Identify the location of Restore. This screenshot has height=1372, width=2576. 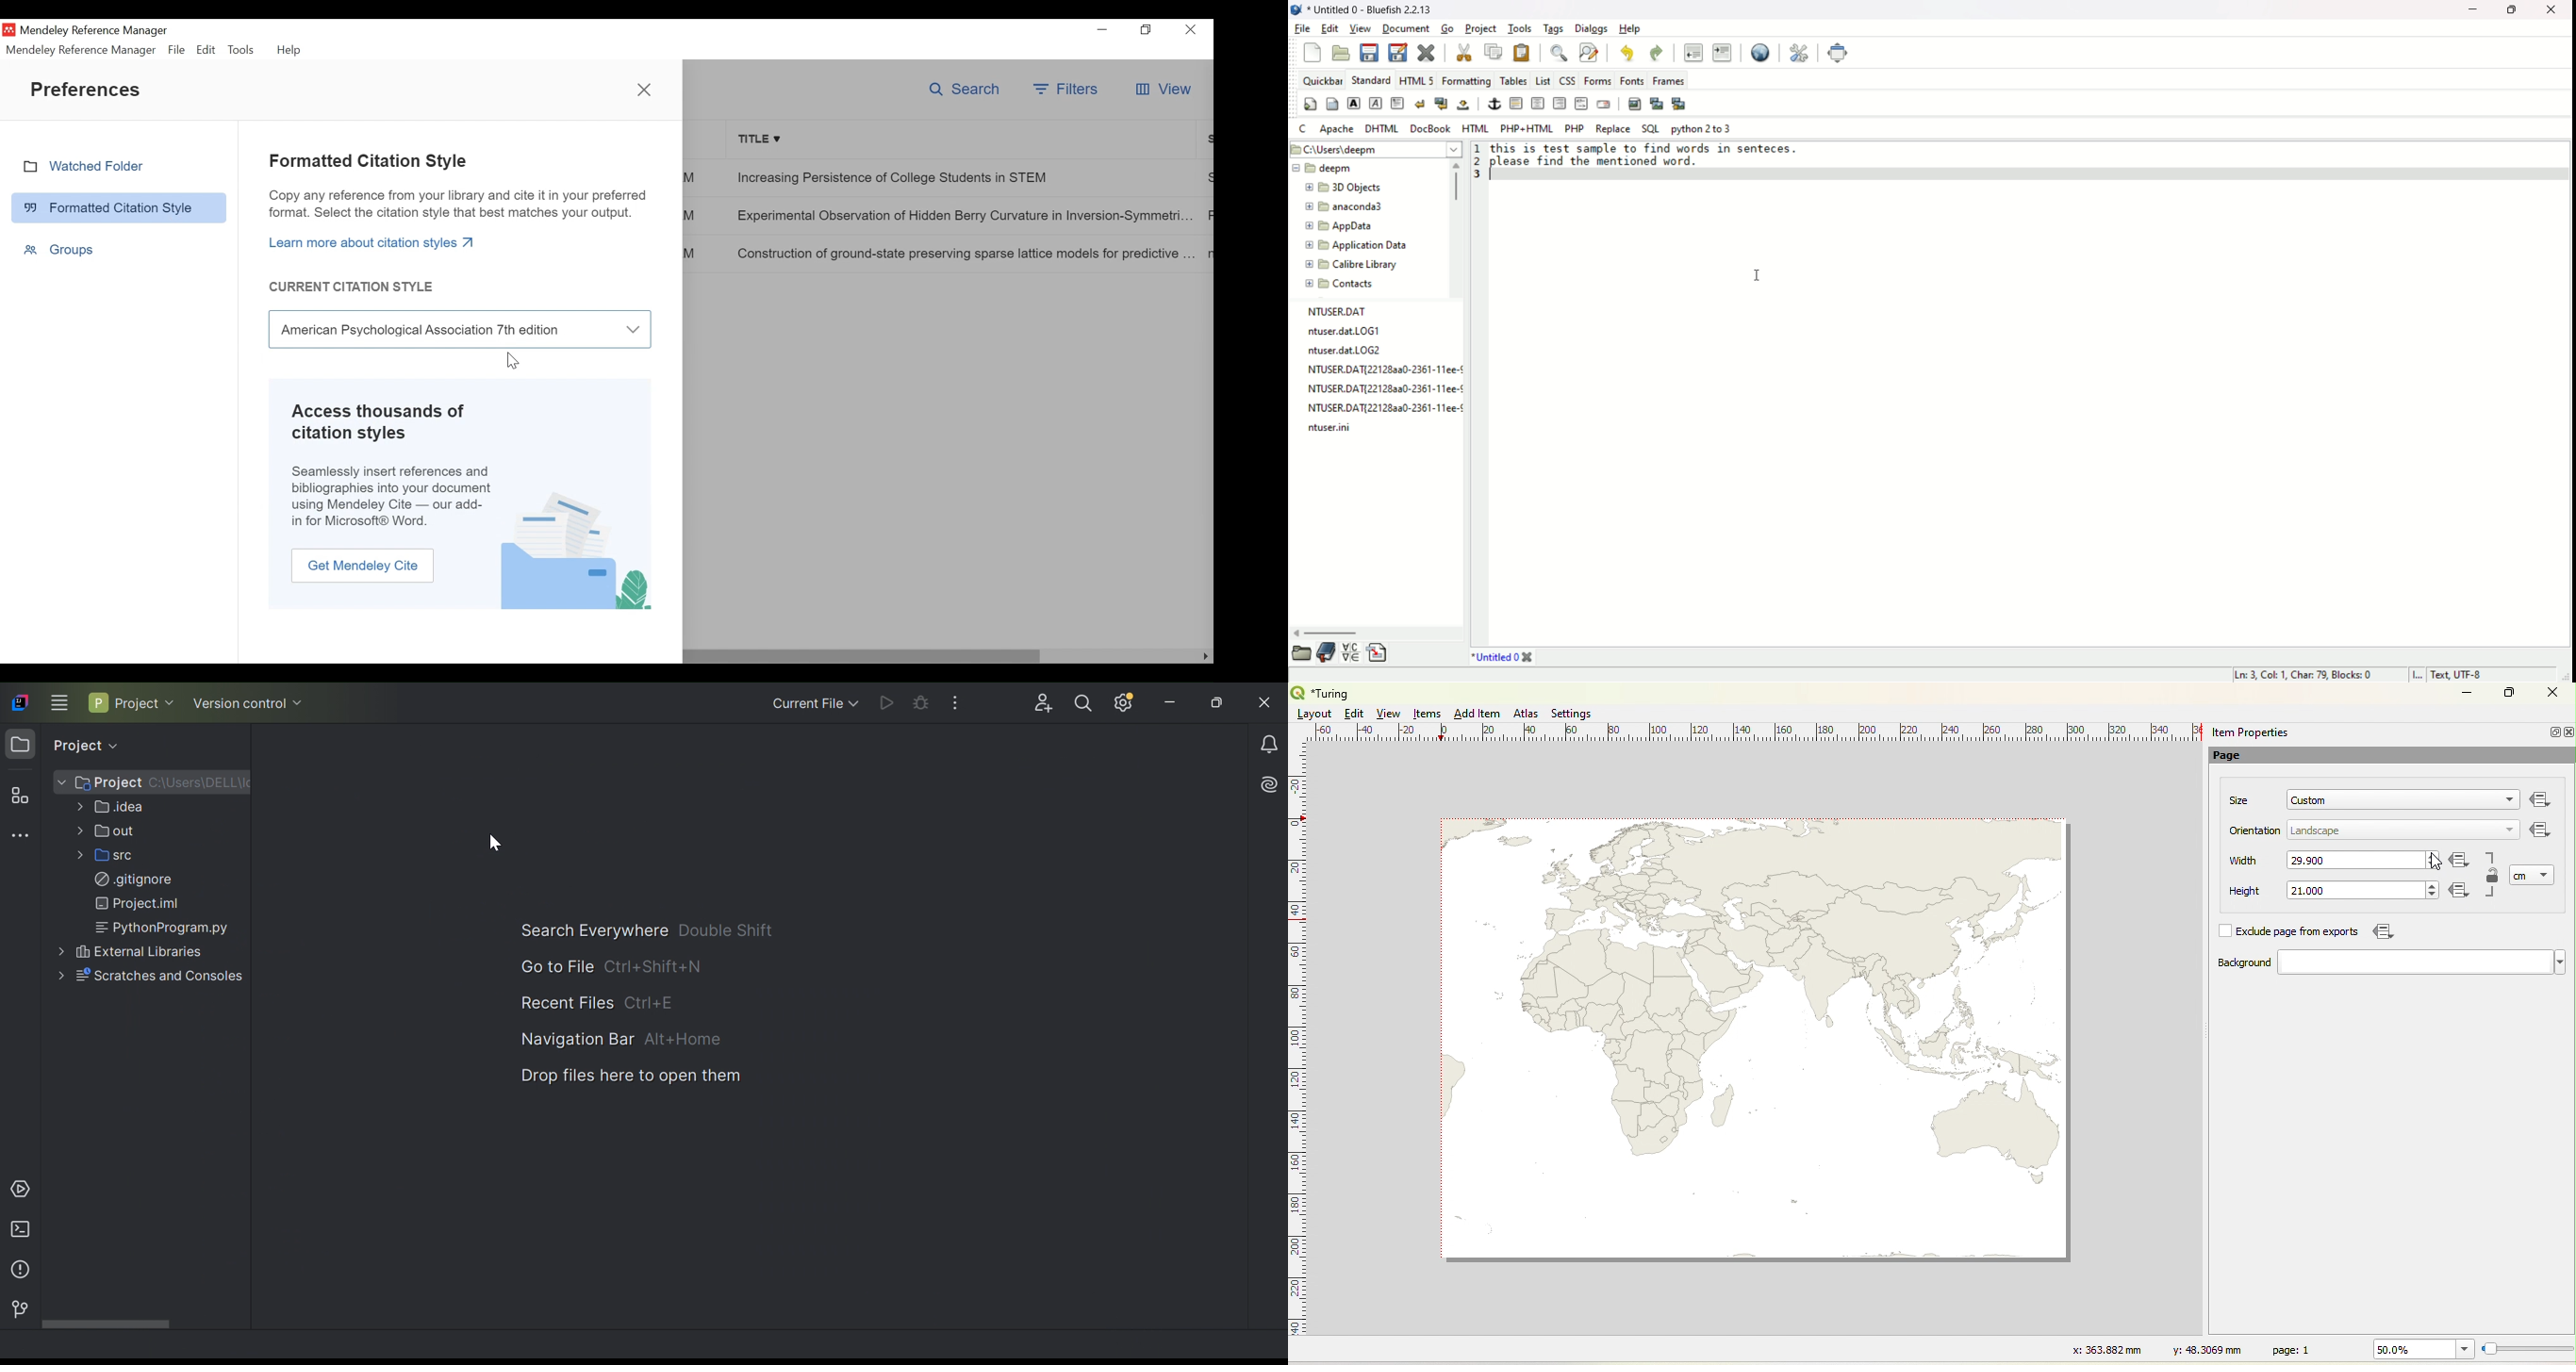
(1147, 30).